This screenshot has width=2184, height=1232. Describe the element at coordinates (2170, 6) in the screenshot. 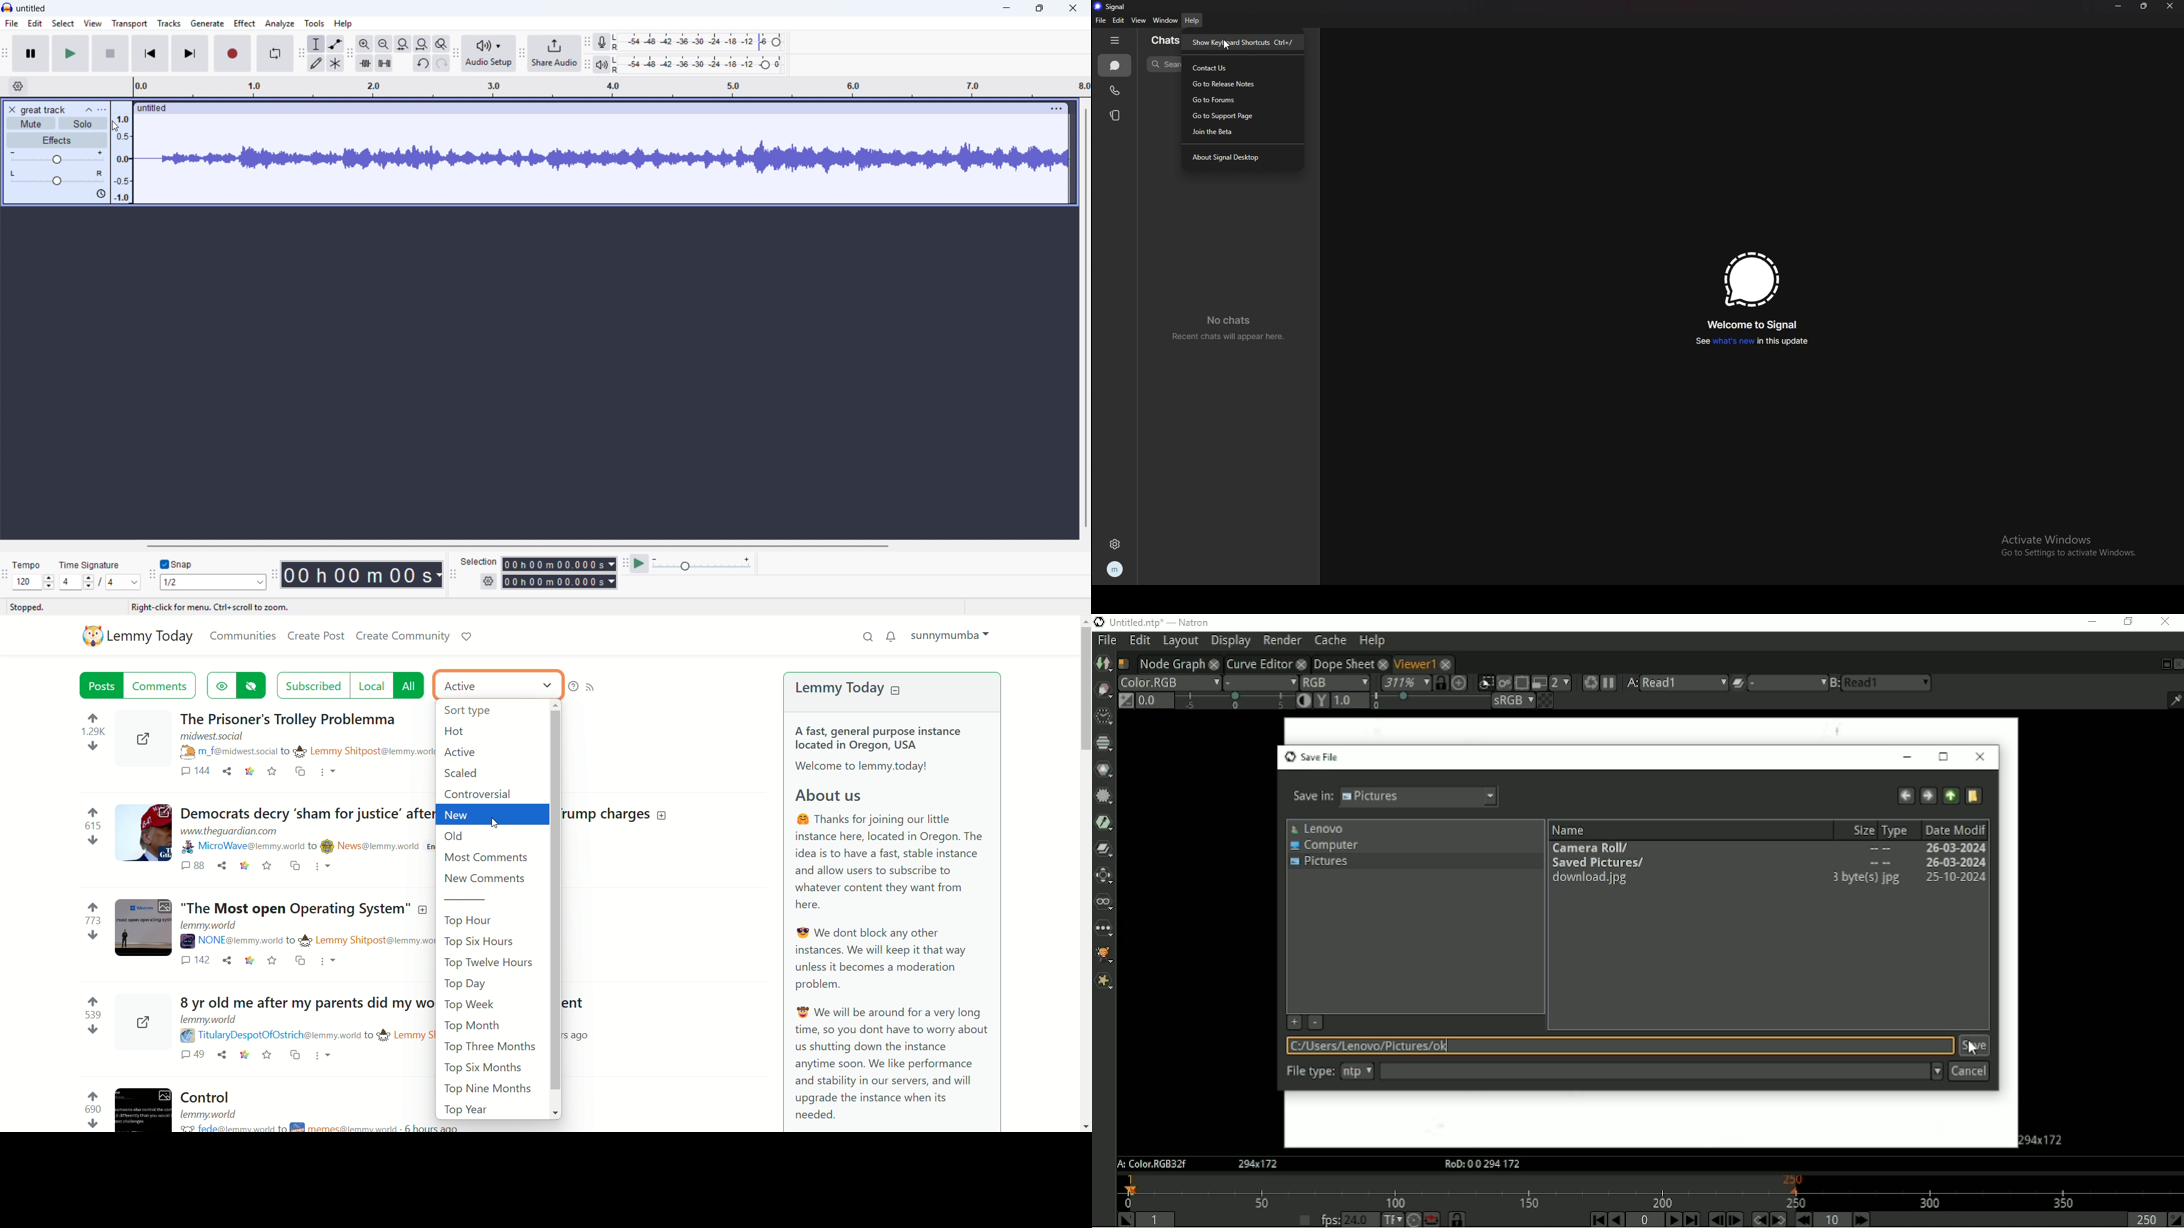

I see `close` at that location.